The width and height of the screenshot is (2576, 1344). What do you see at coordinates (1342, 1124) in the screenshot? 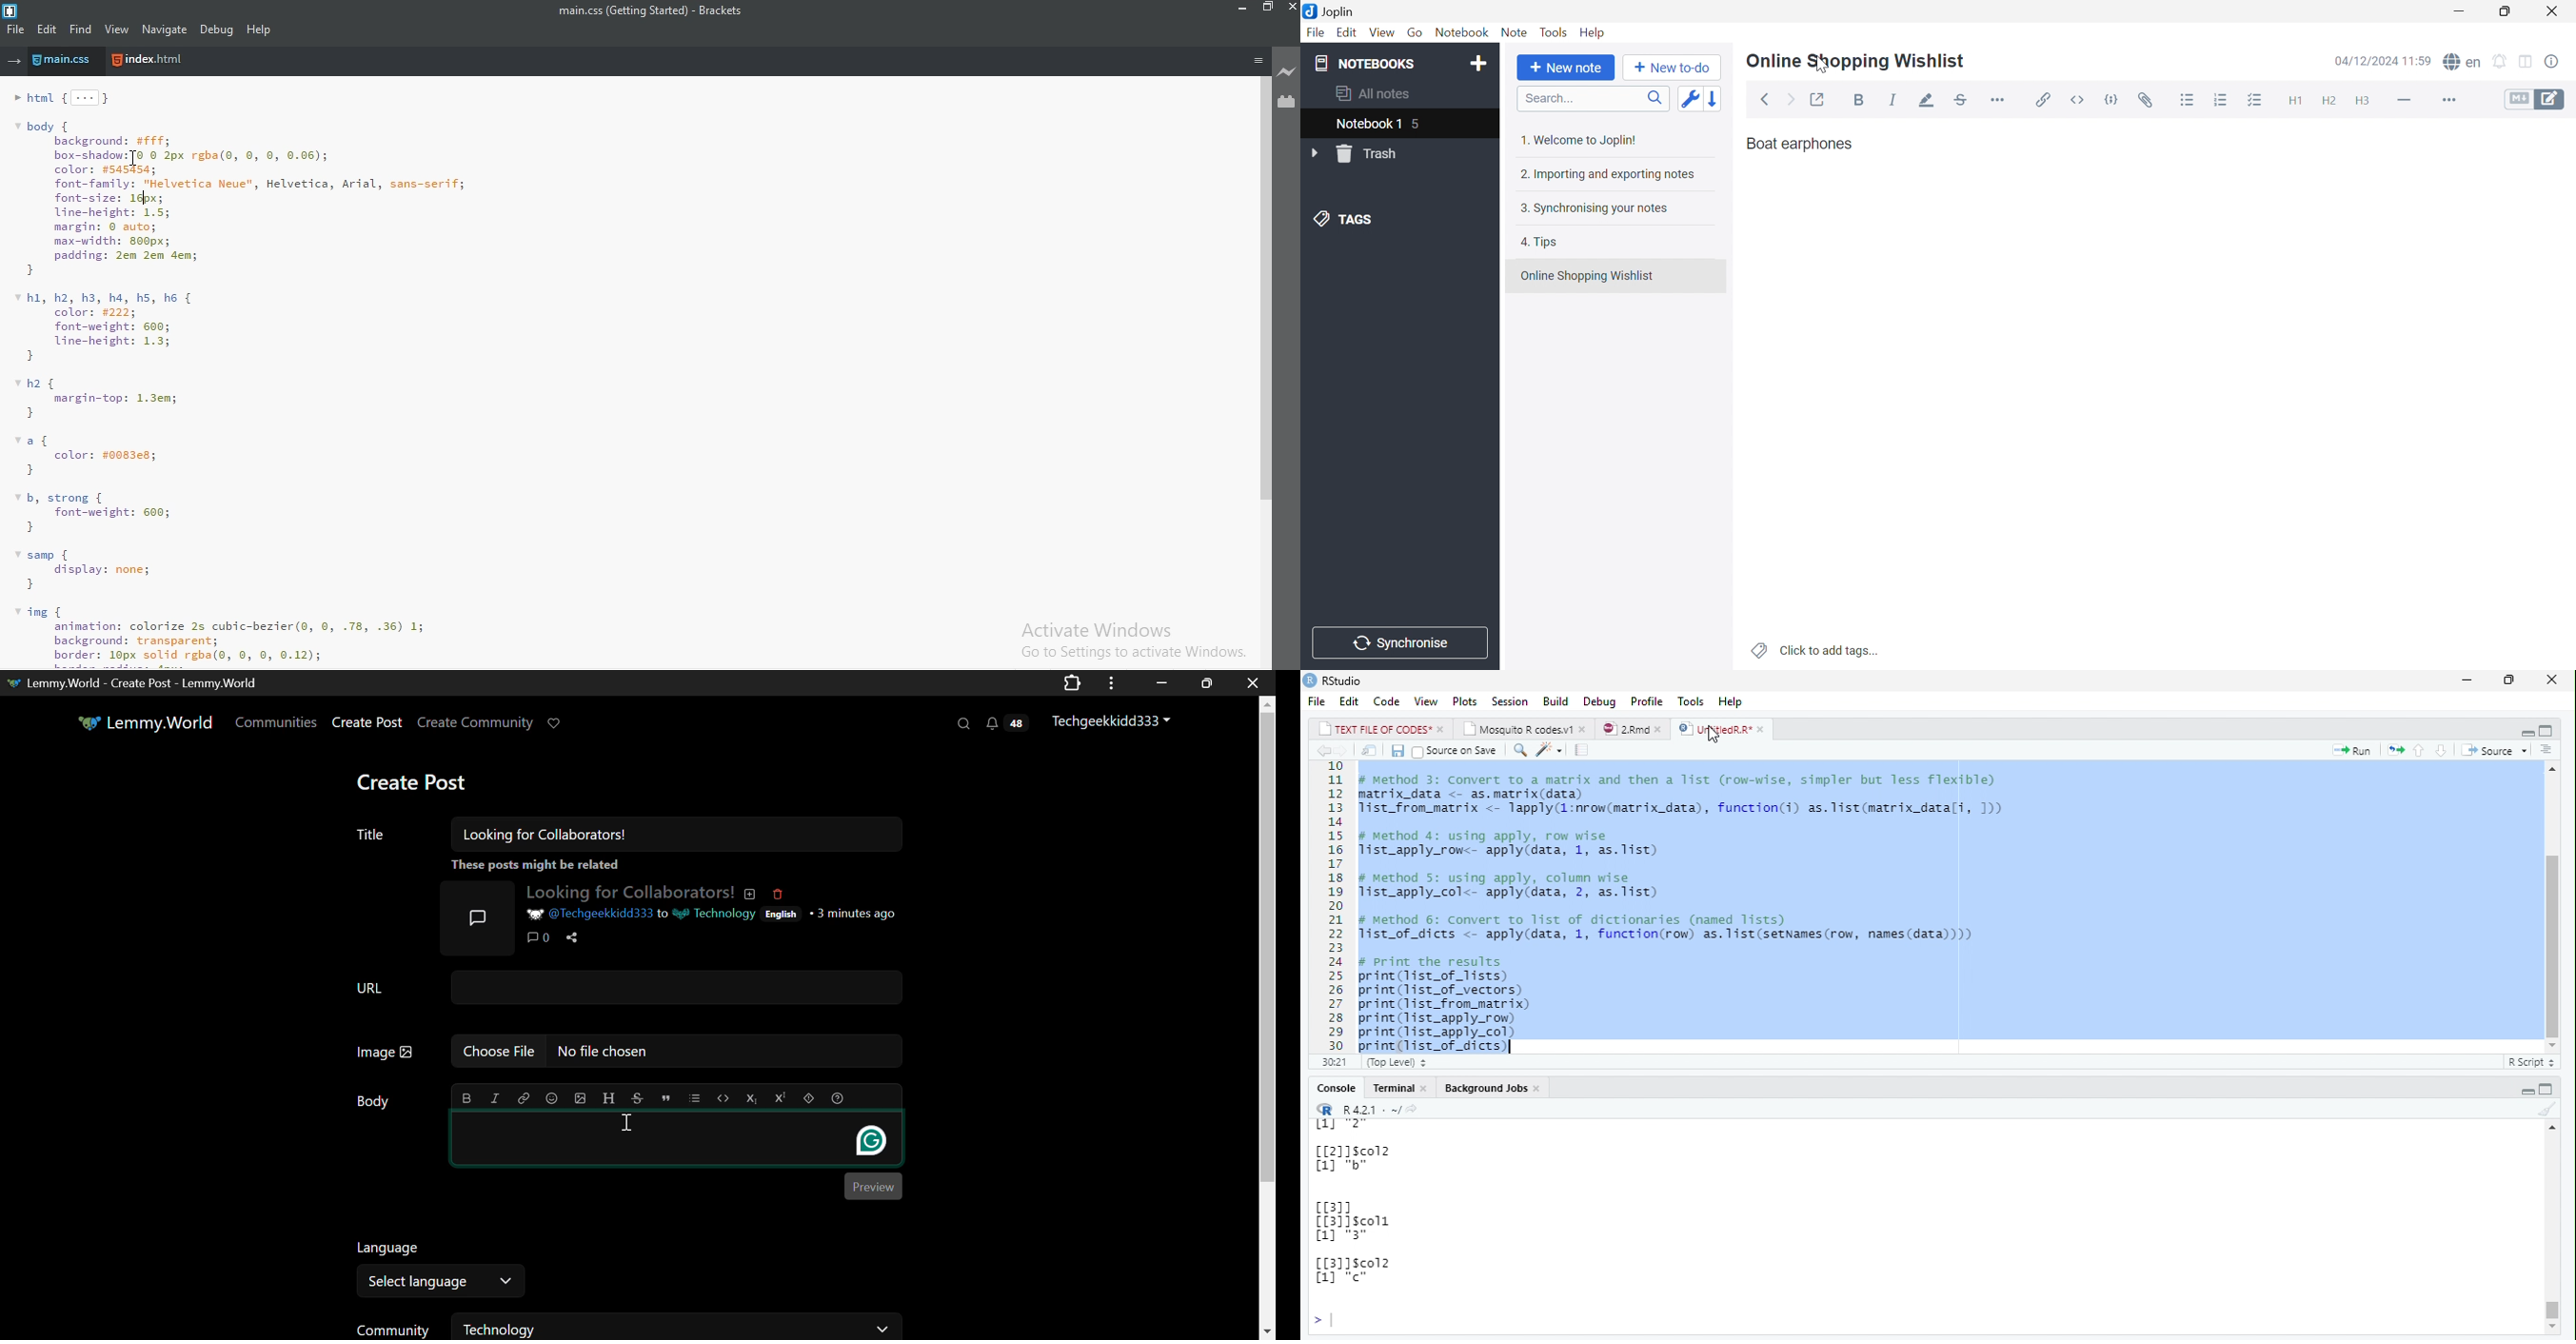
I see `[1] "2"` at bounding box center [1342, 1124].